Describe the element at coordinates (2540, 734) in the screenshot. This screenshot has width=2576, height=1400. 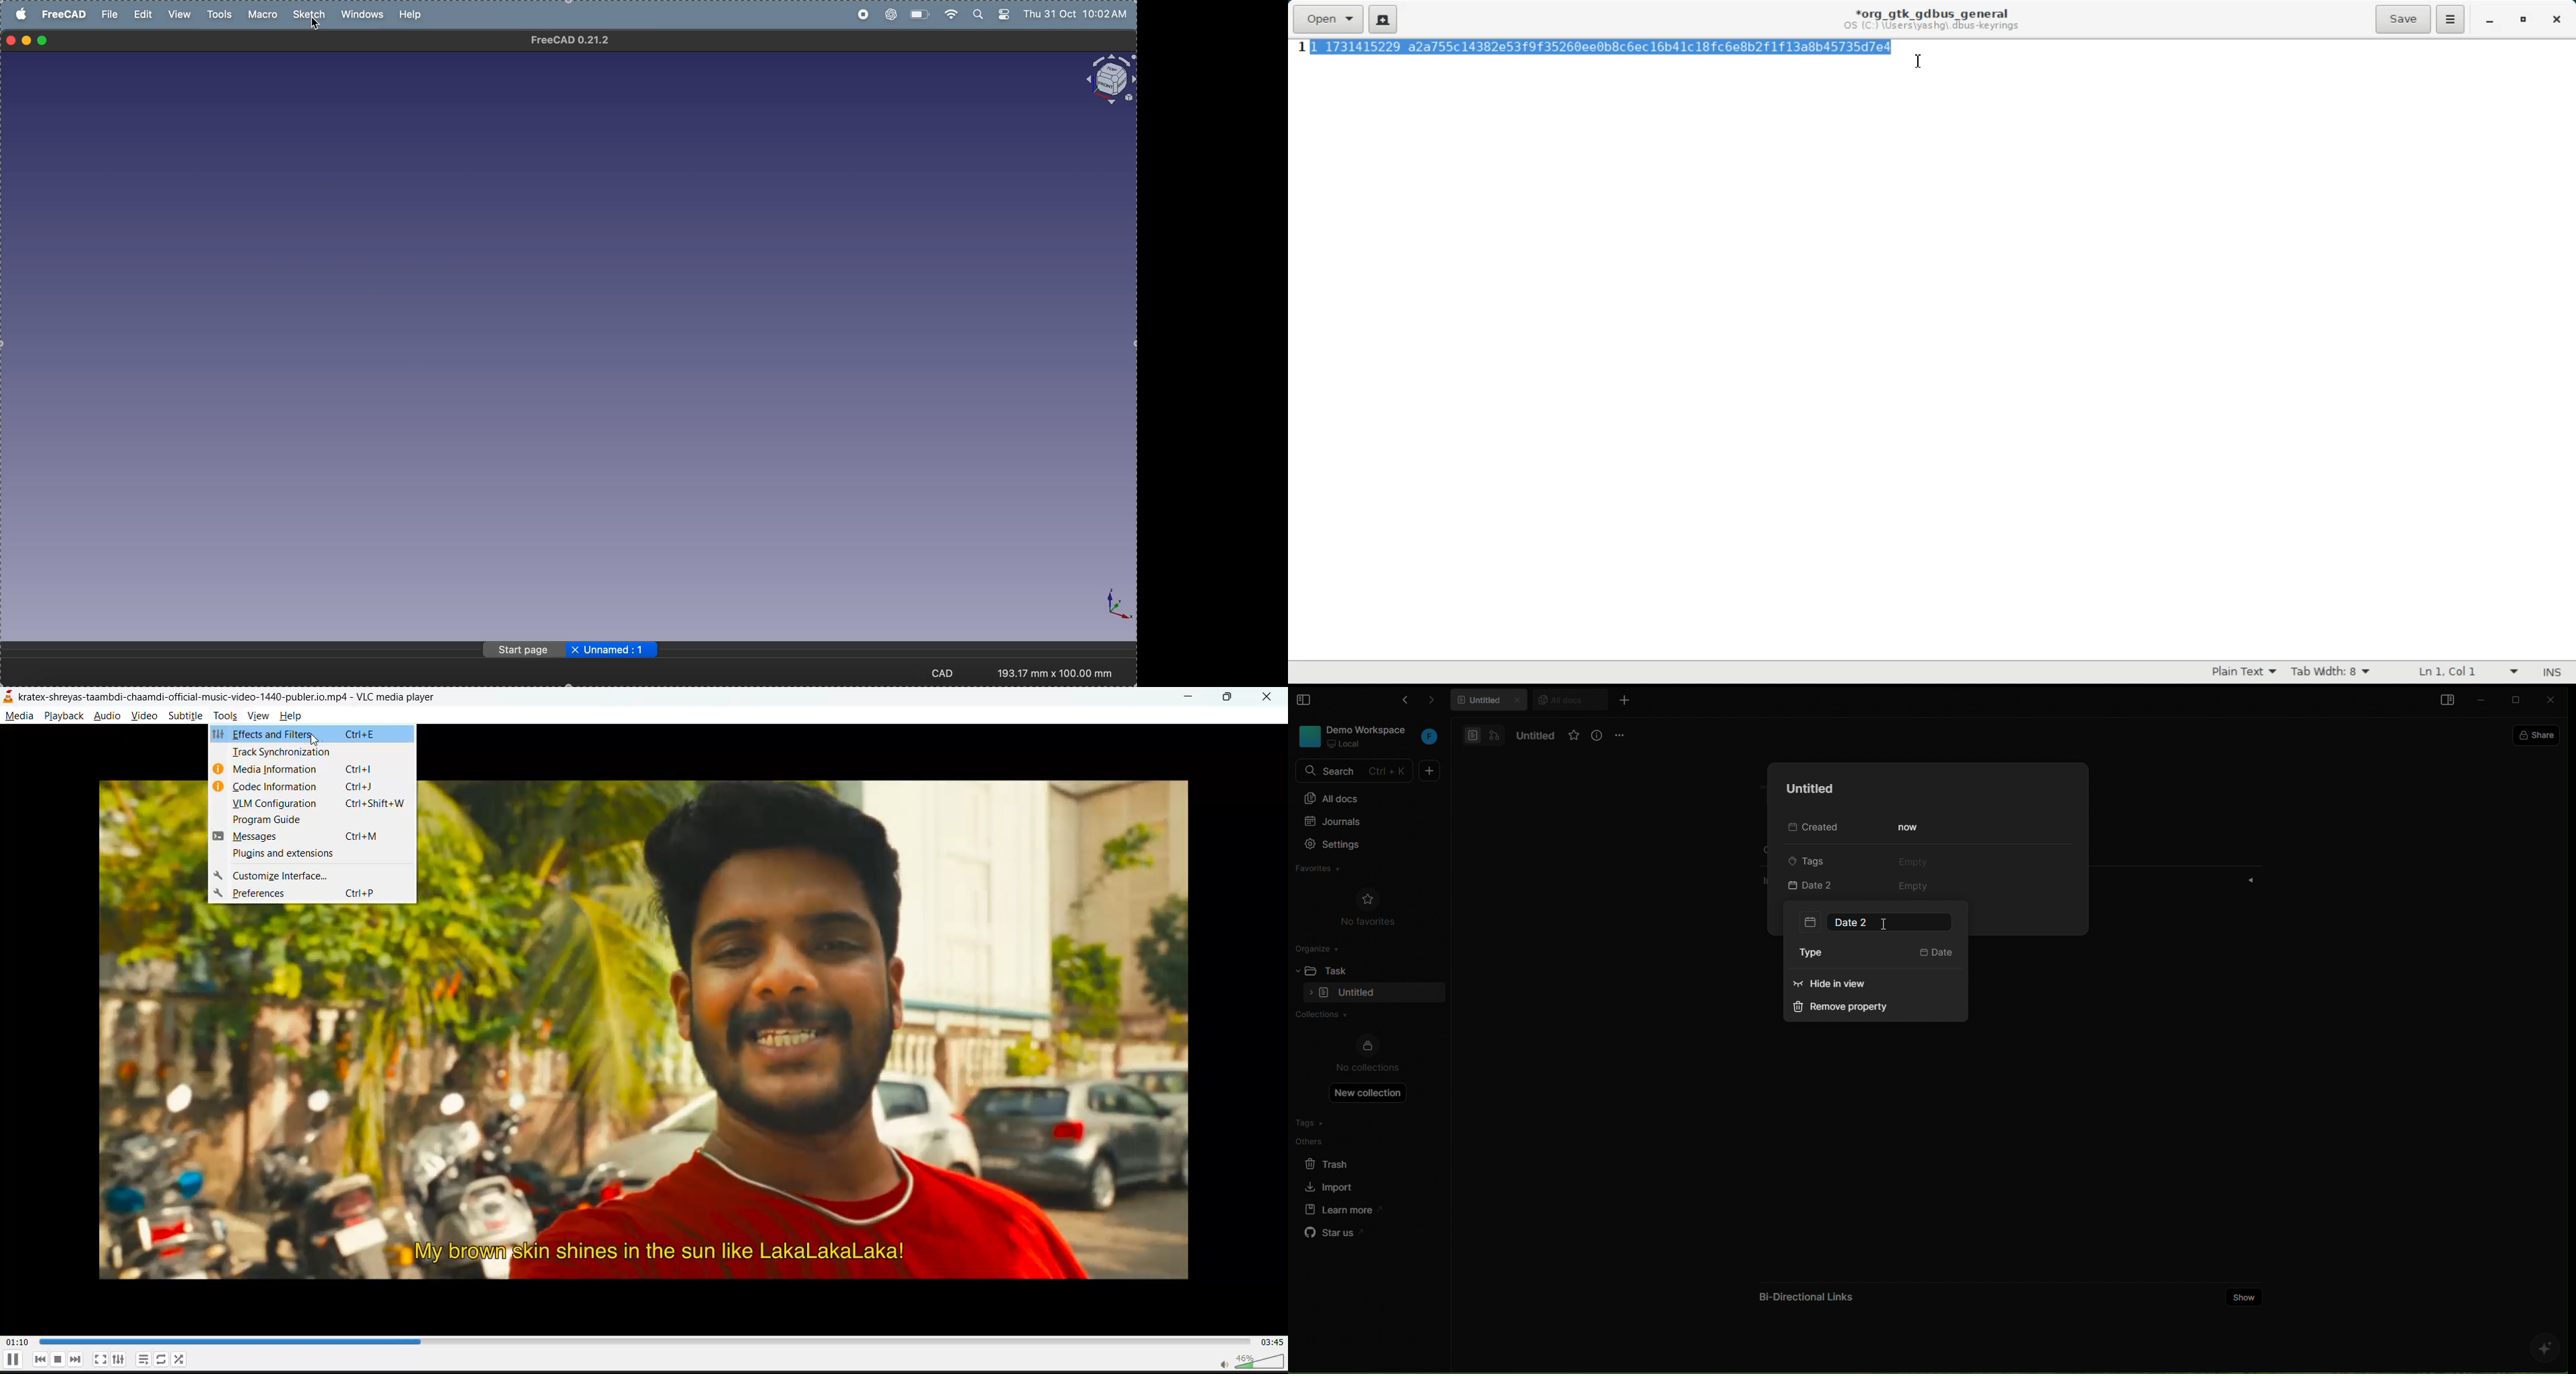
I see `share` at that location.